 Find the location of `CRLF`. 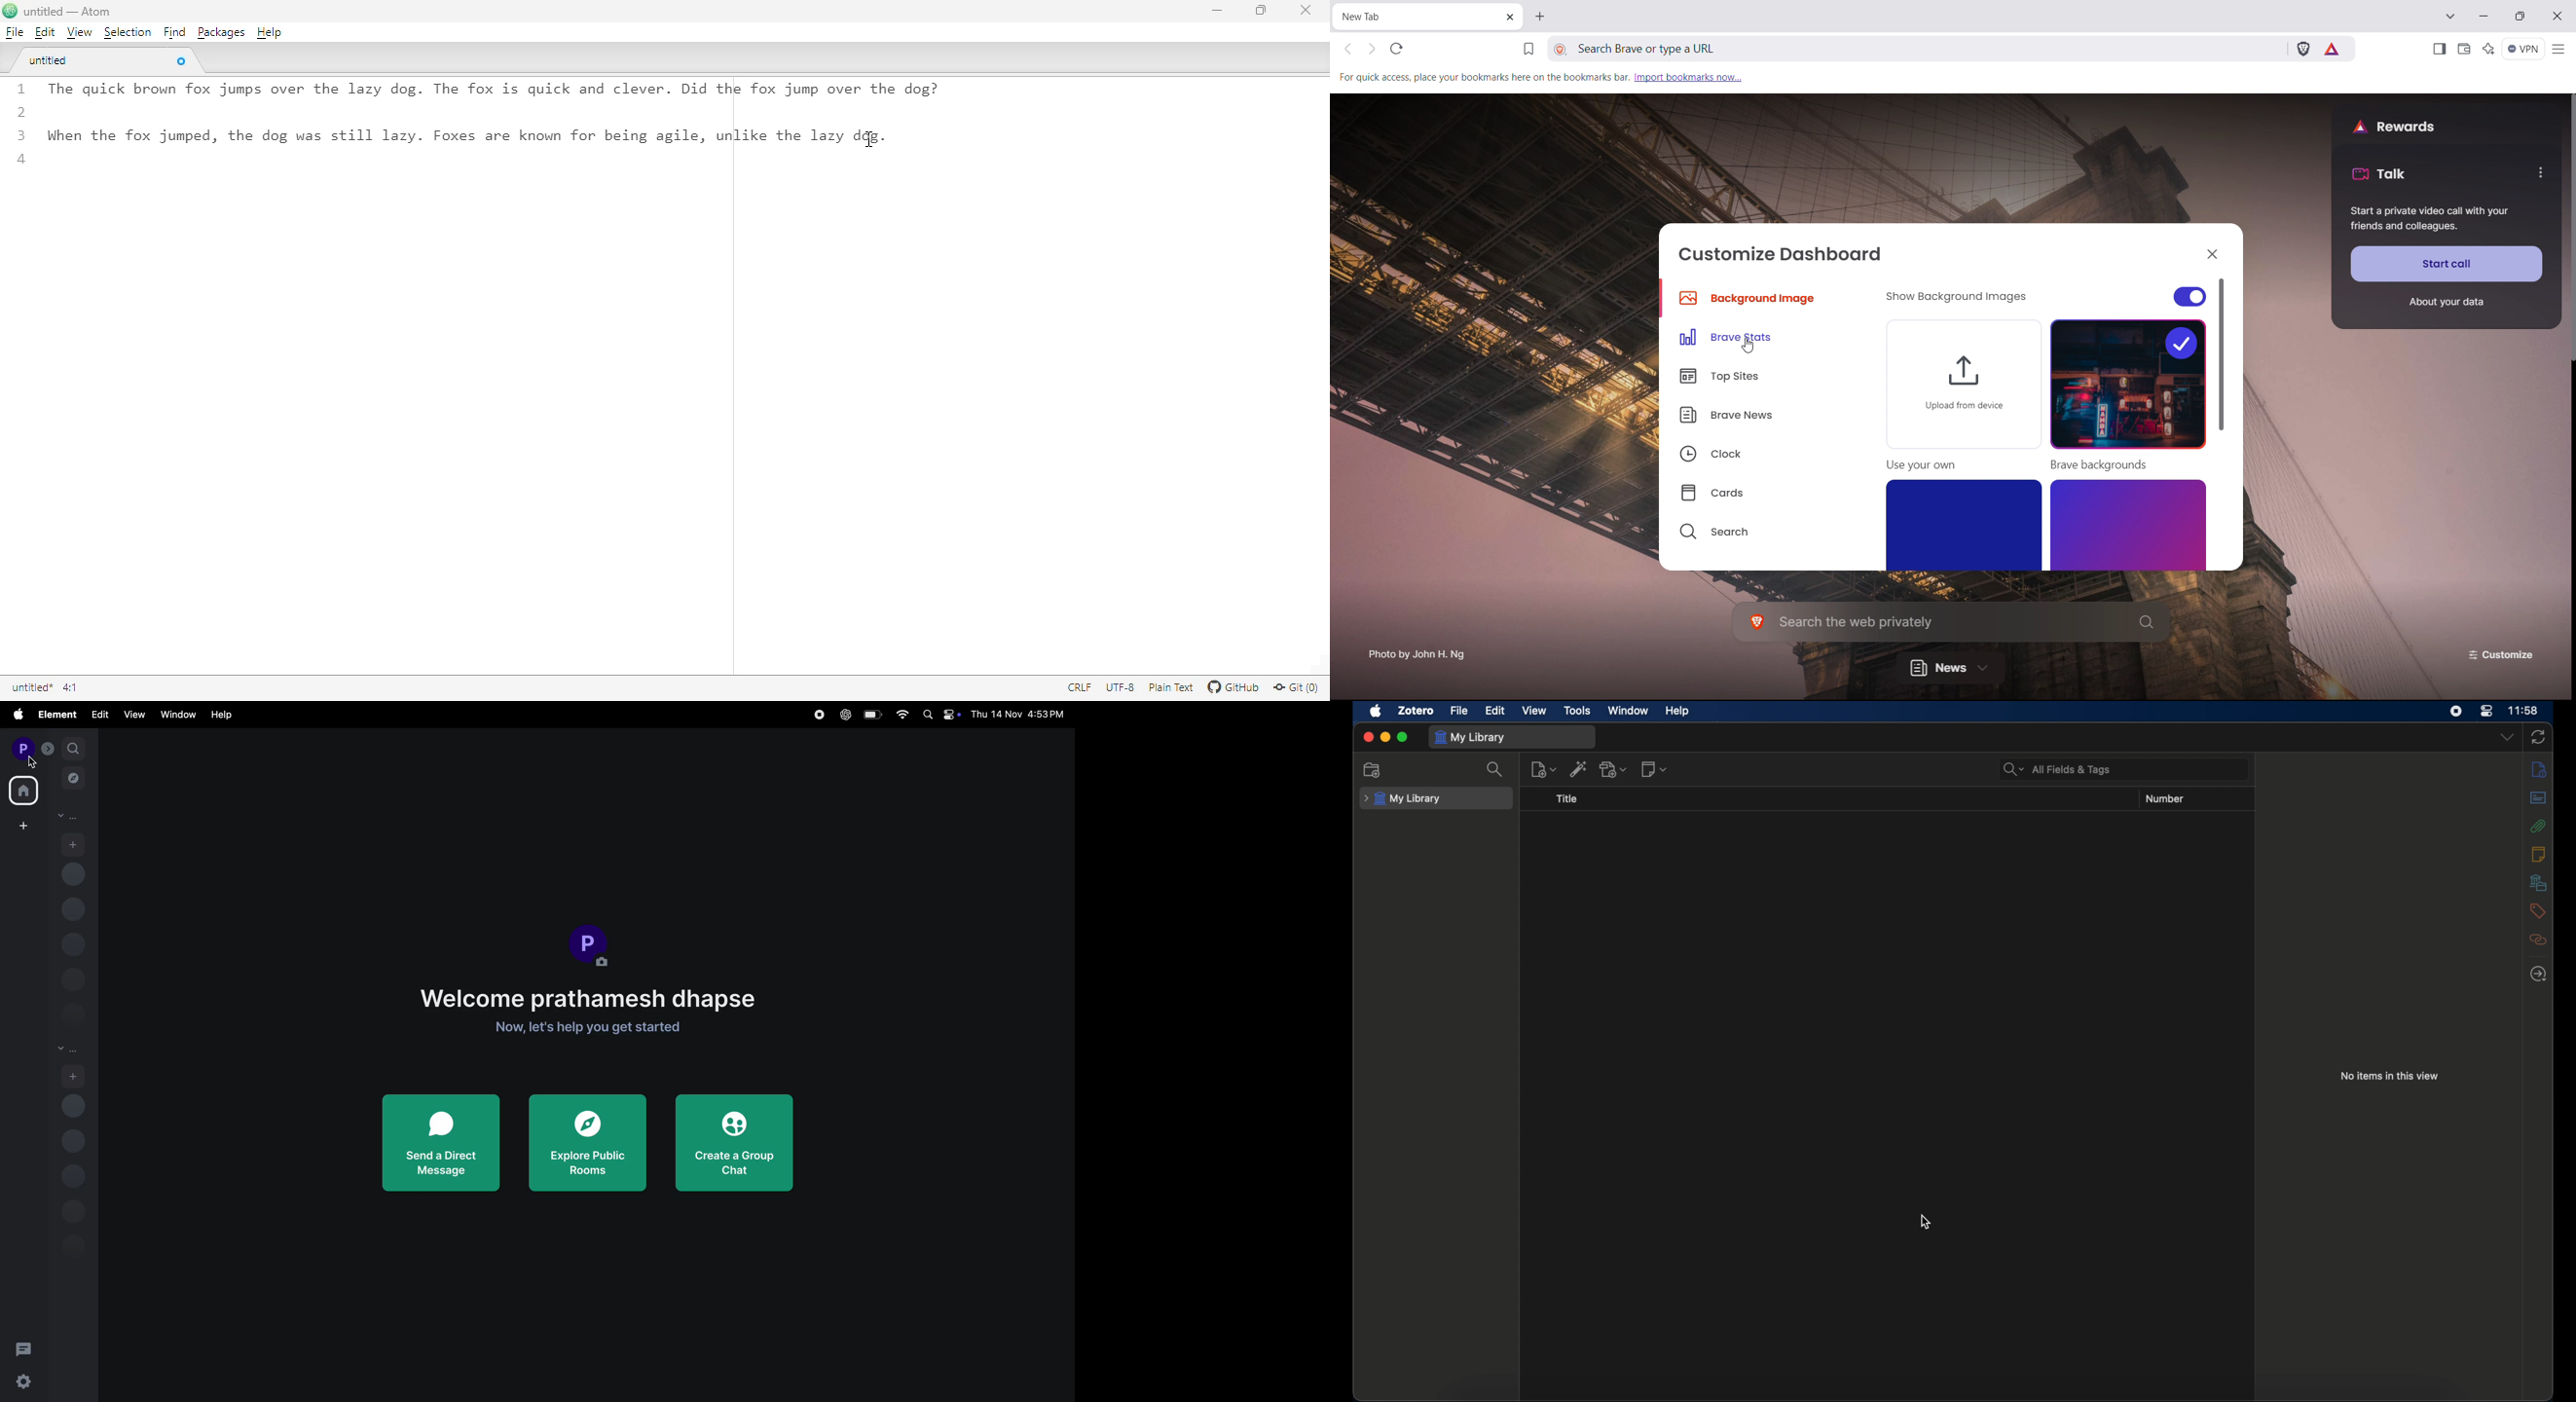

CRLF is located at coordinates (1081, 688).